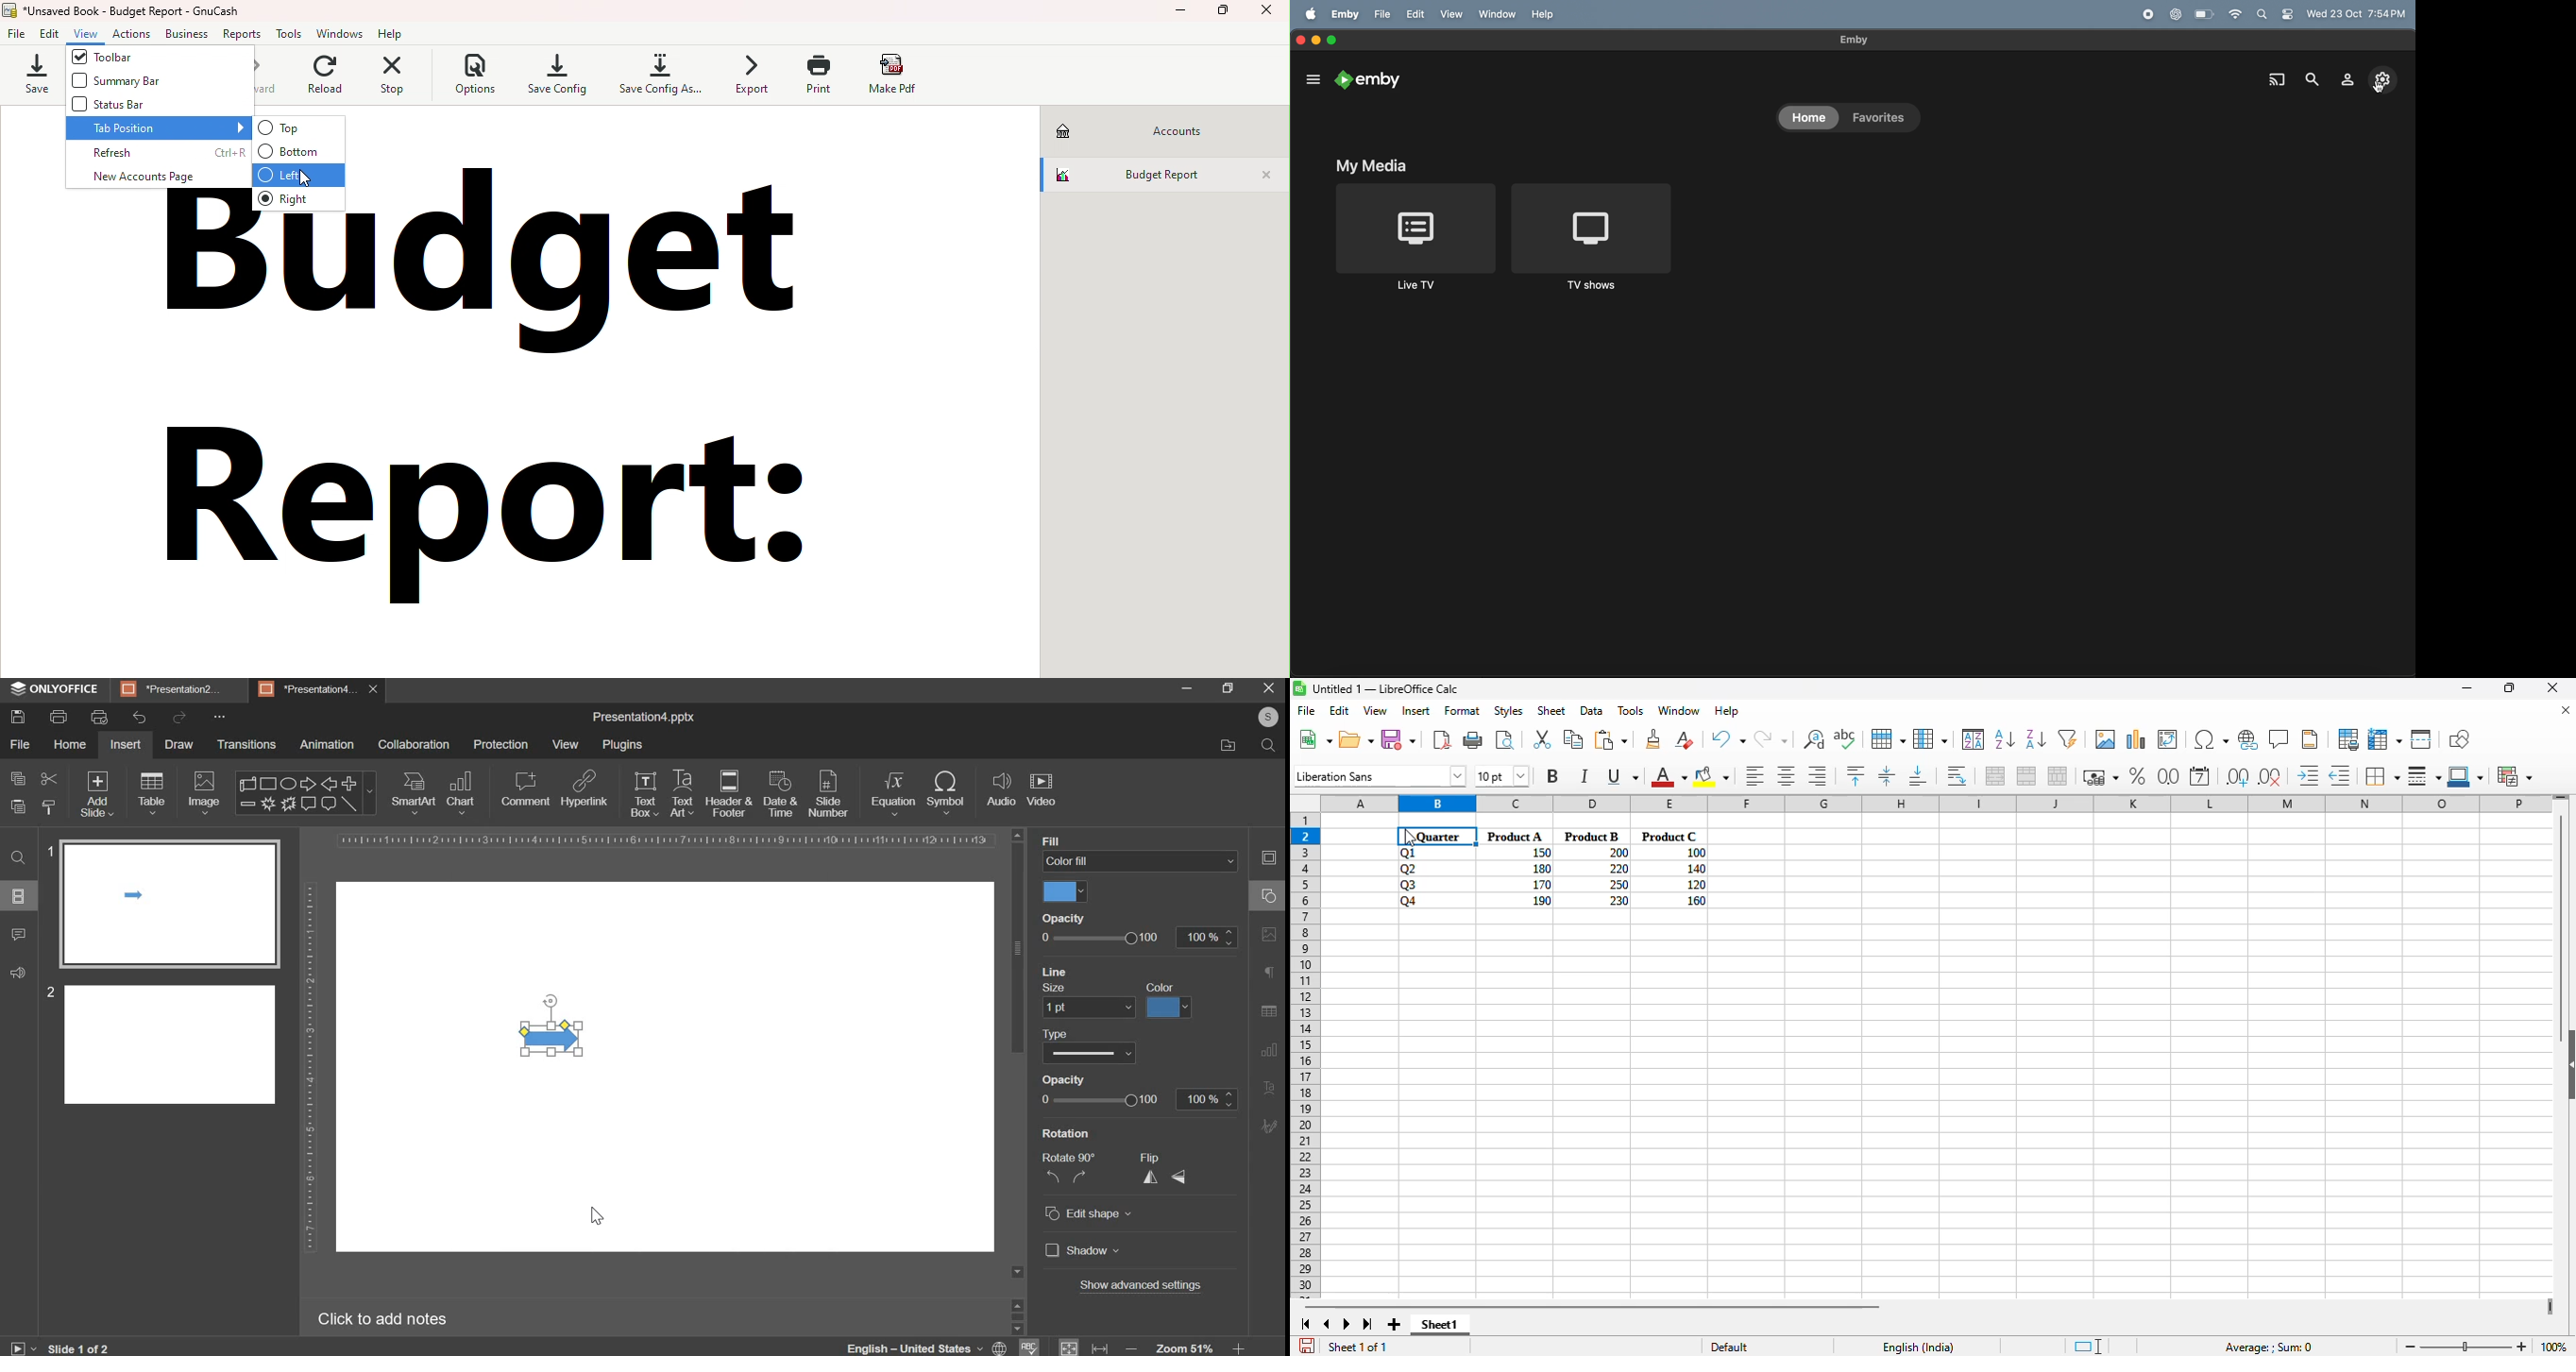  What do you see at coordinates (18, 852) in the screenshot?
I see `search` at bounding box center [18, 852].